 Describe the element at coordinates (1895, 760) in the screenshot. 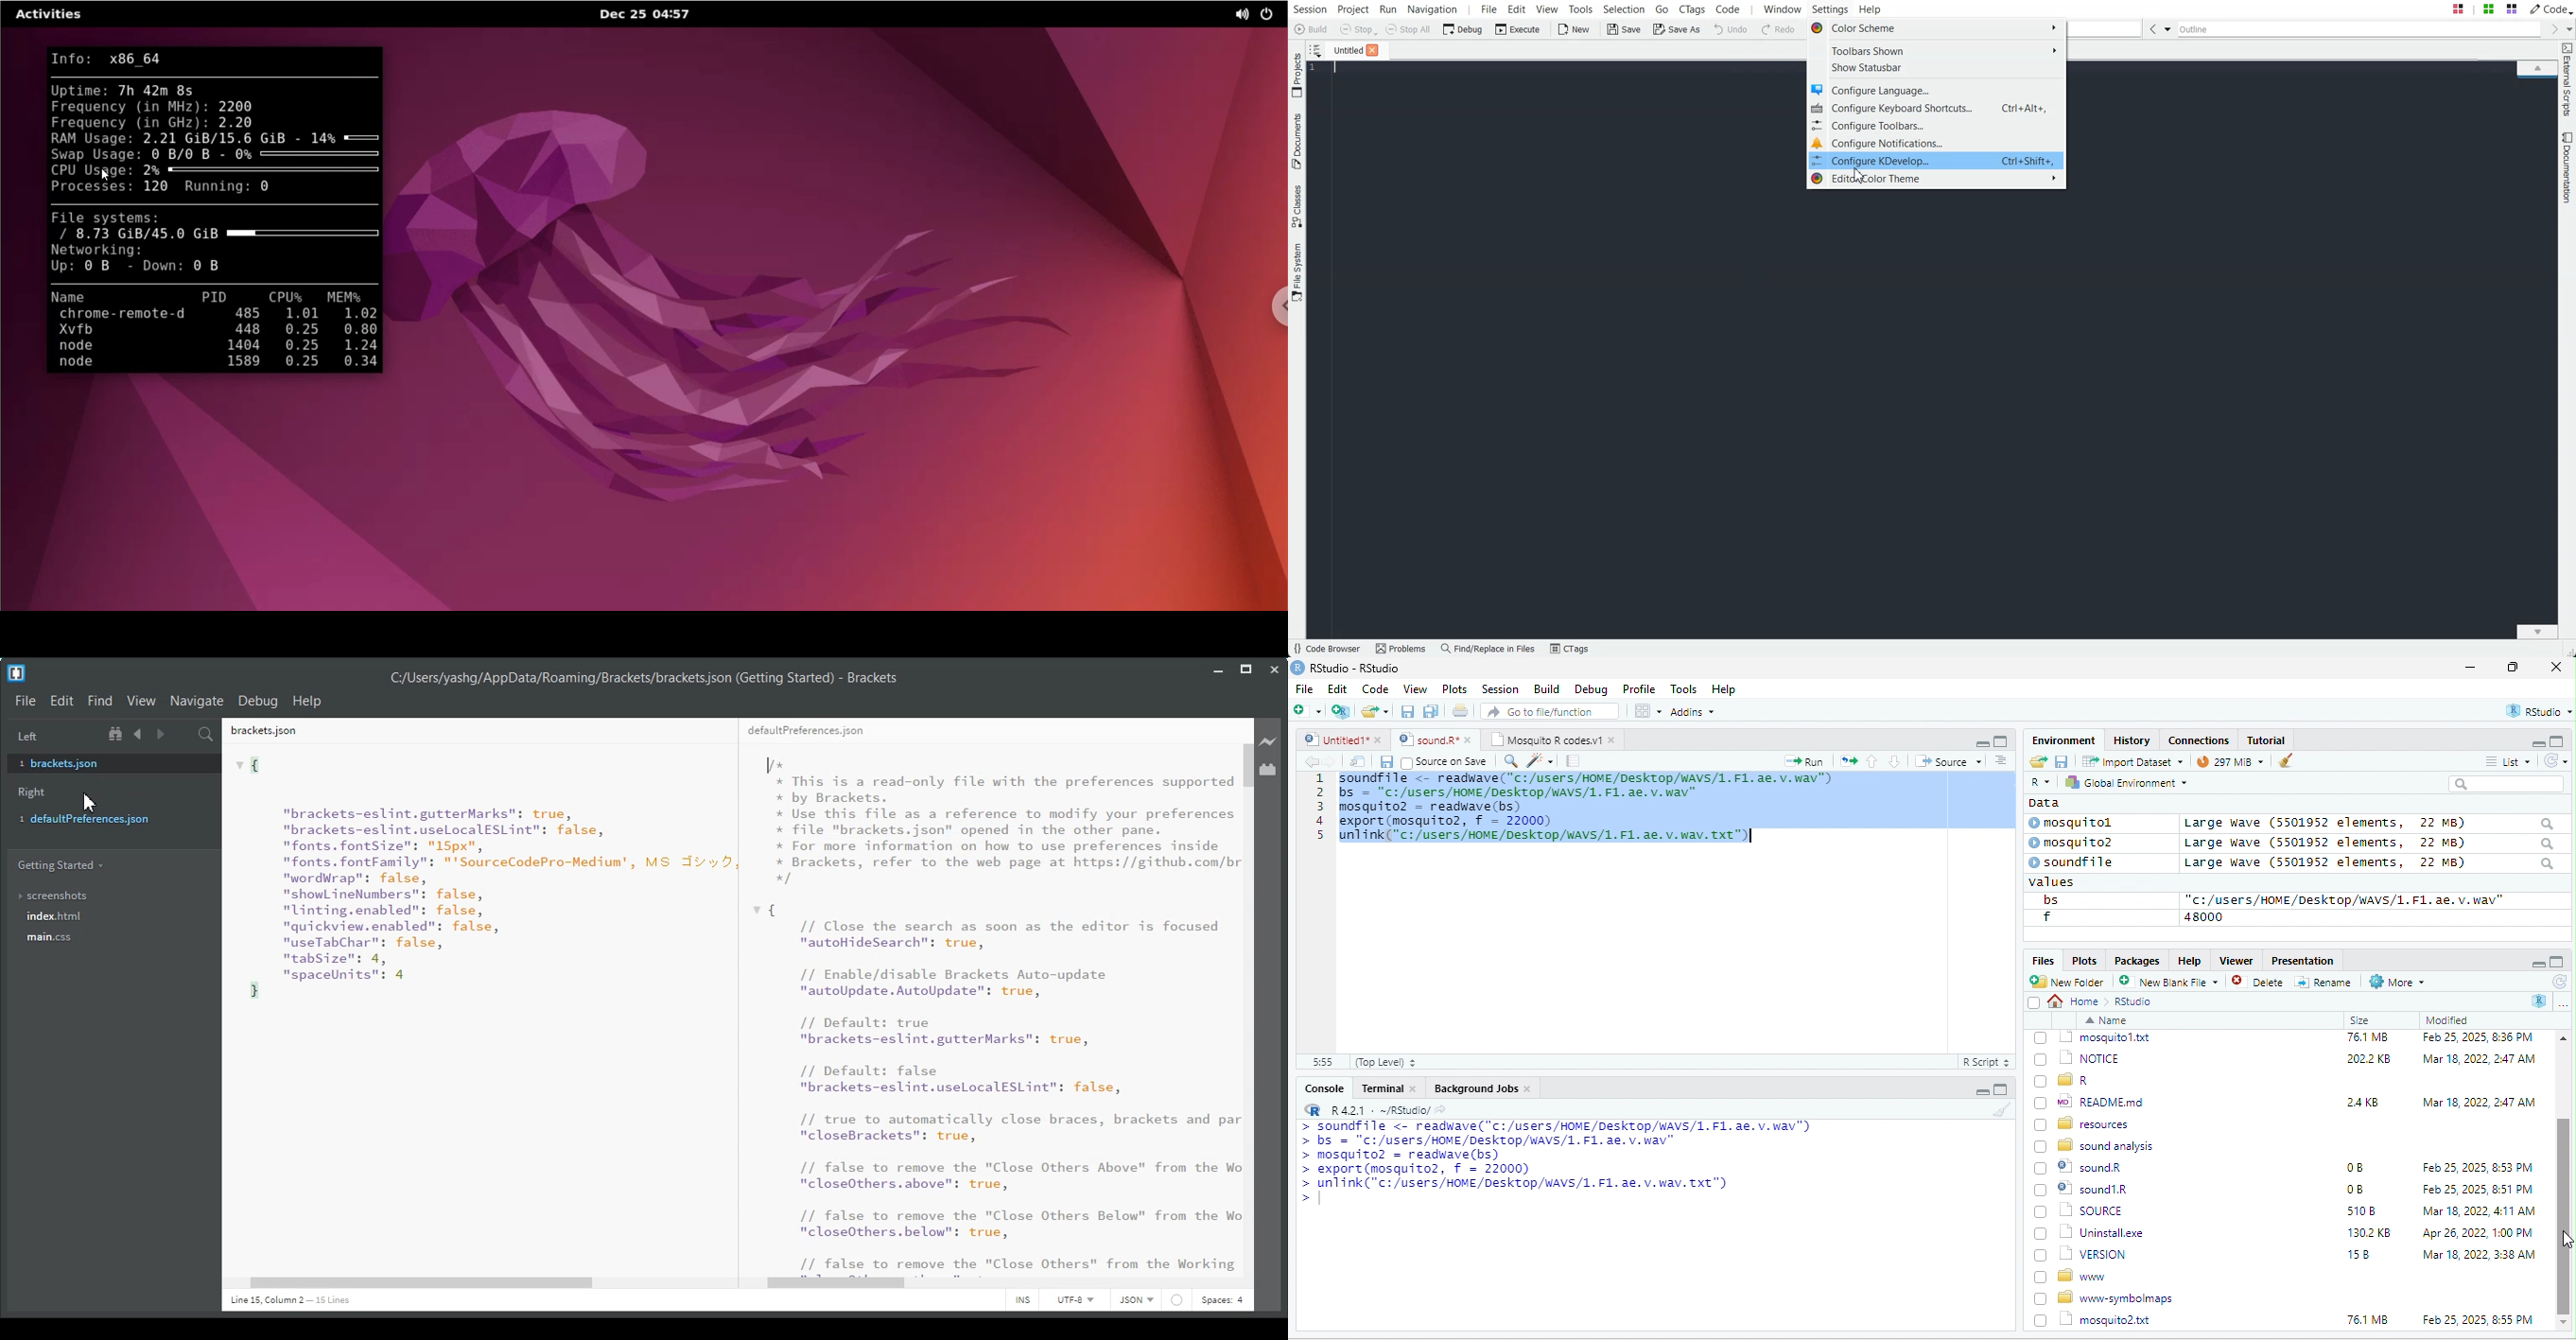

I see `down` at that location.